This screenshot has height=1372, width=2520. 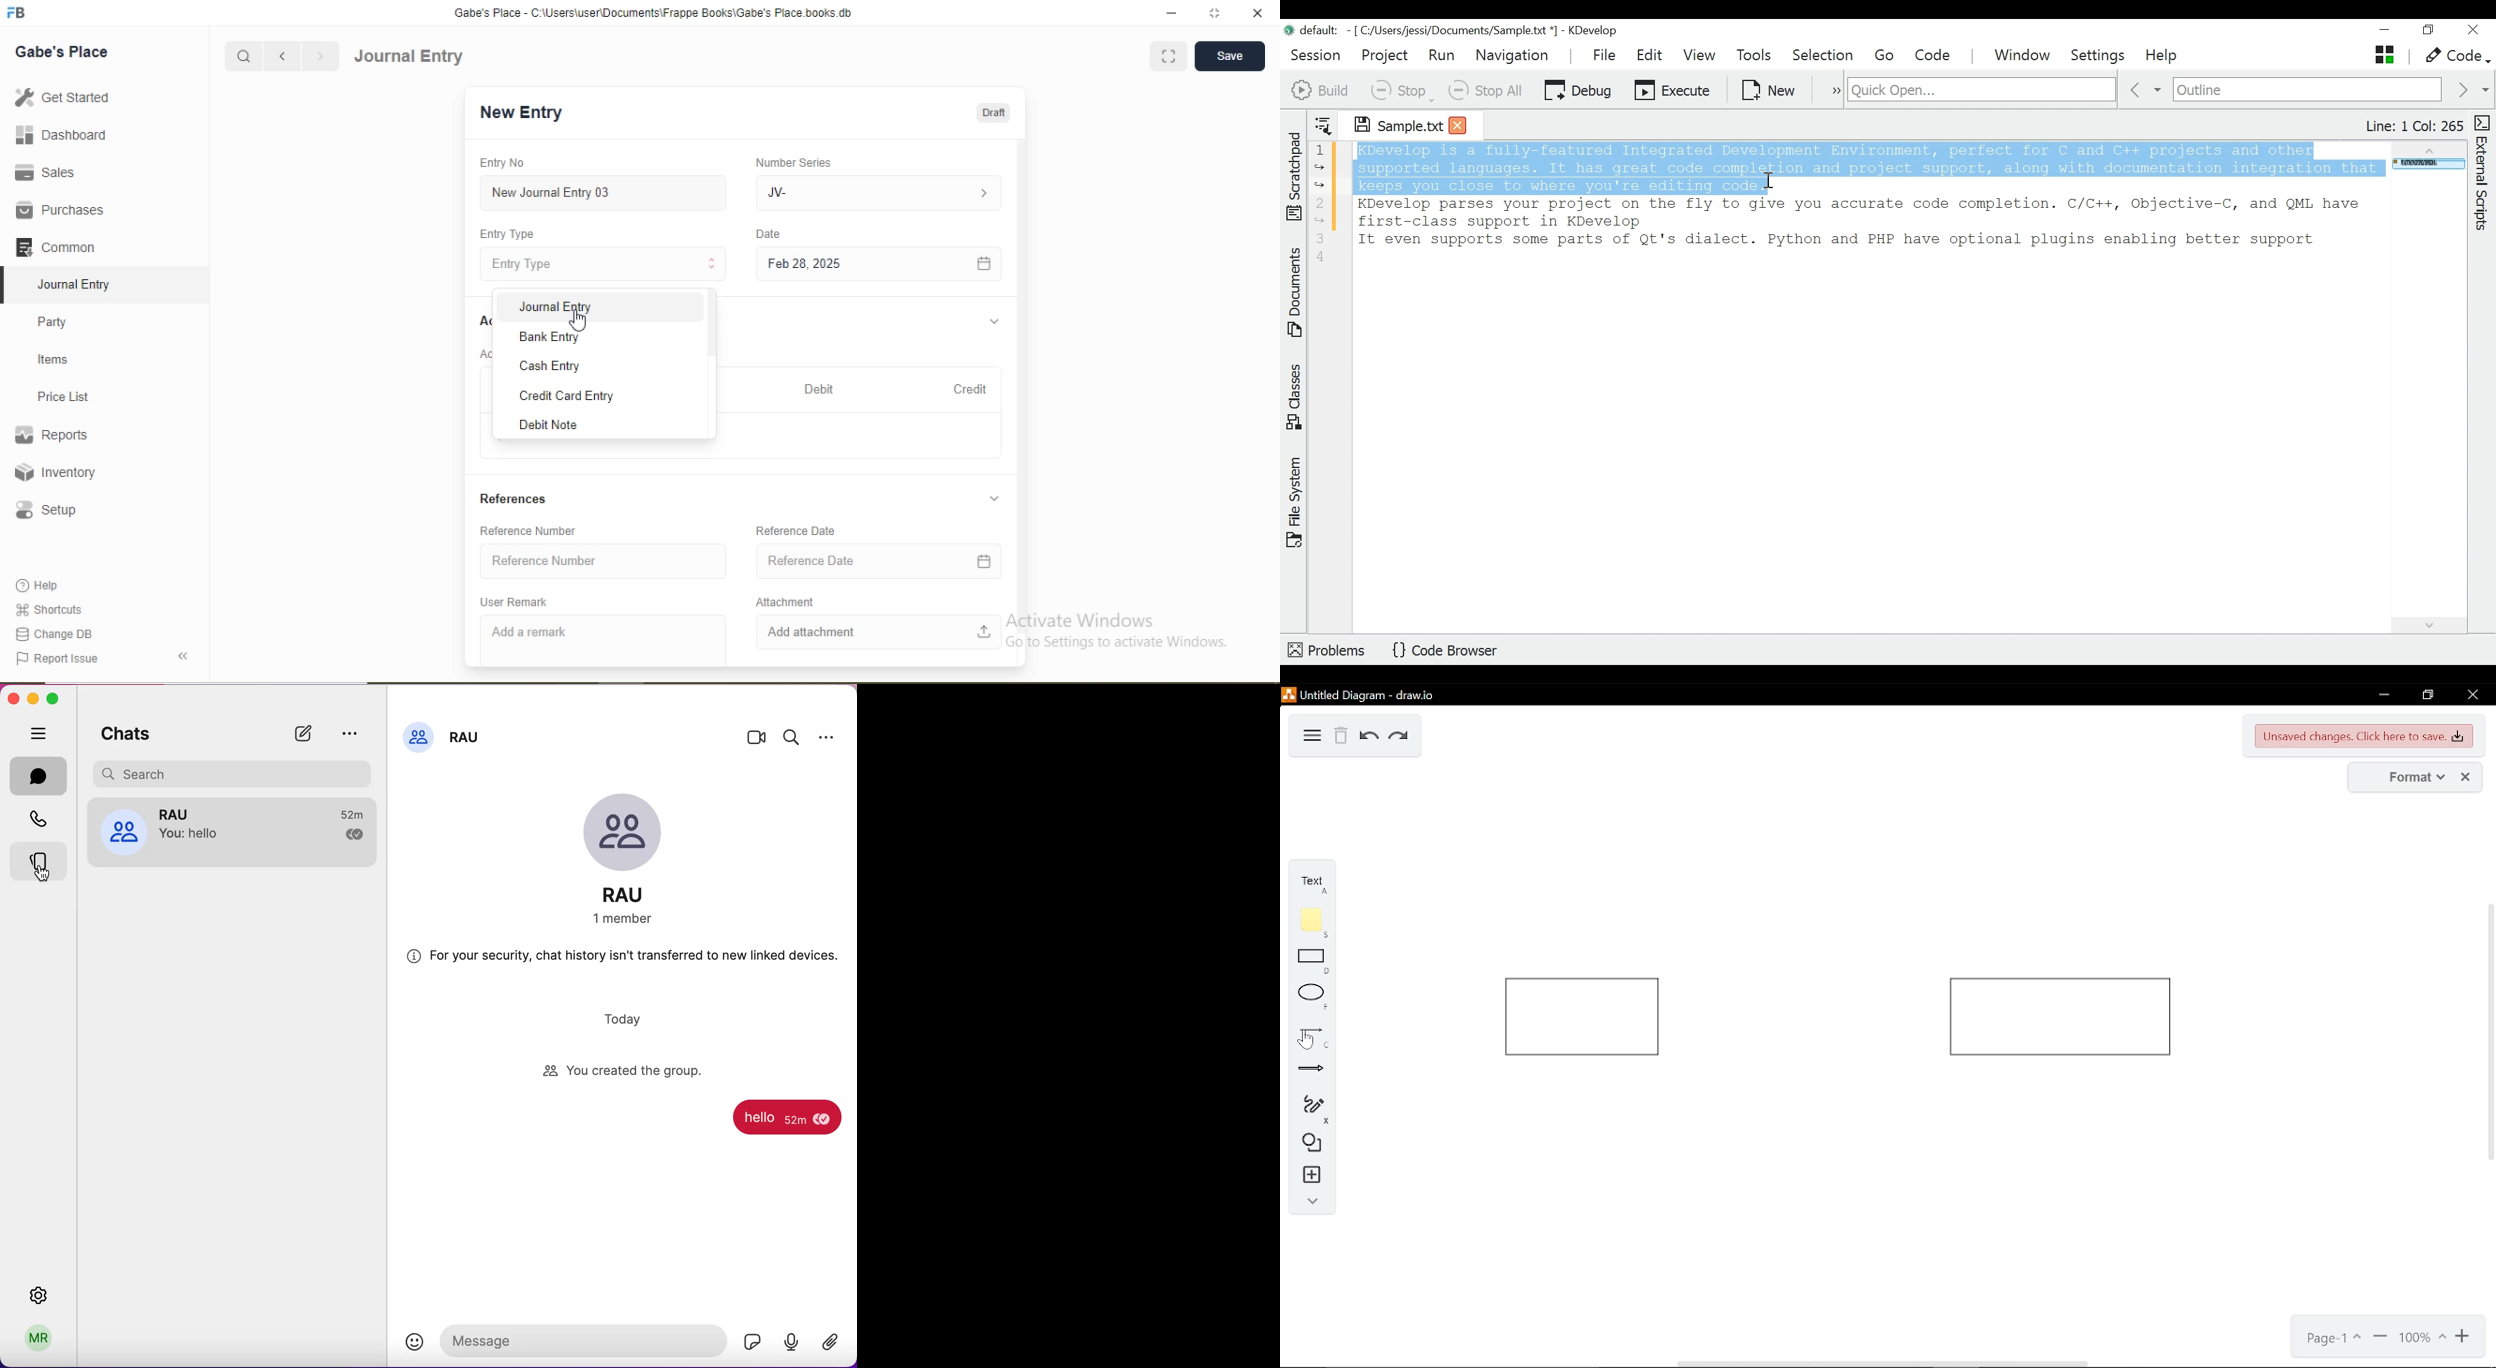 What do you see at coordinates (40, 859) in the screenshot?
I see `stories` at bounding box center [40, 859].